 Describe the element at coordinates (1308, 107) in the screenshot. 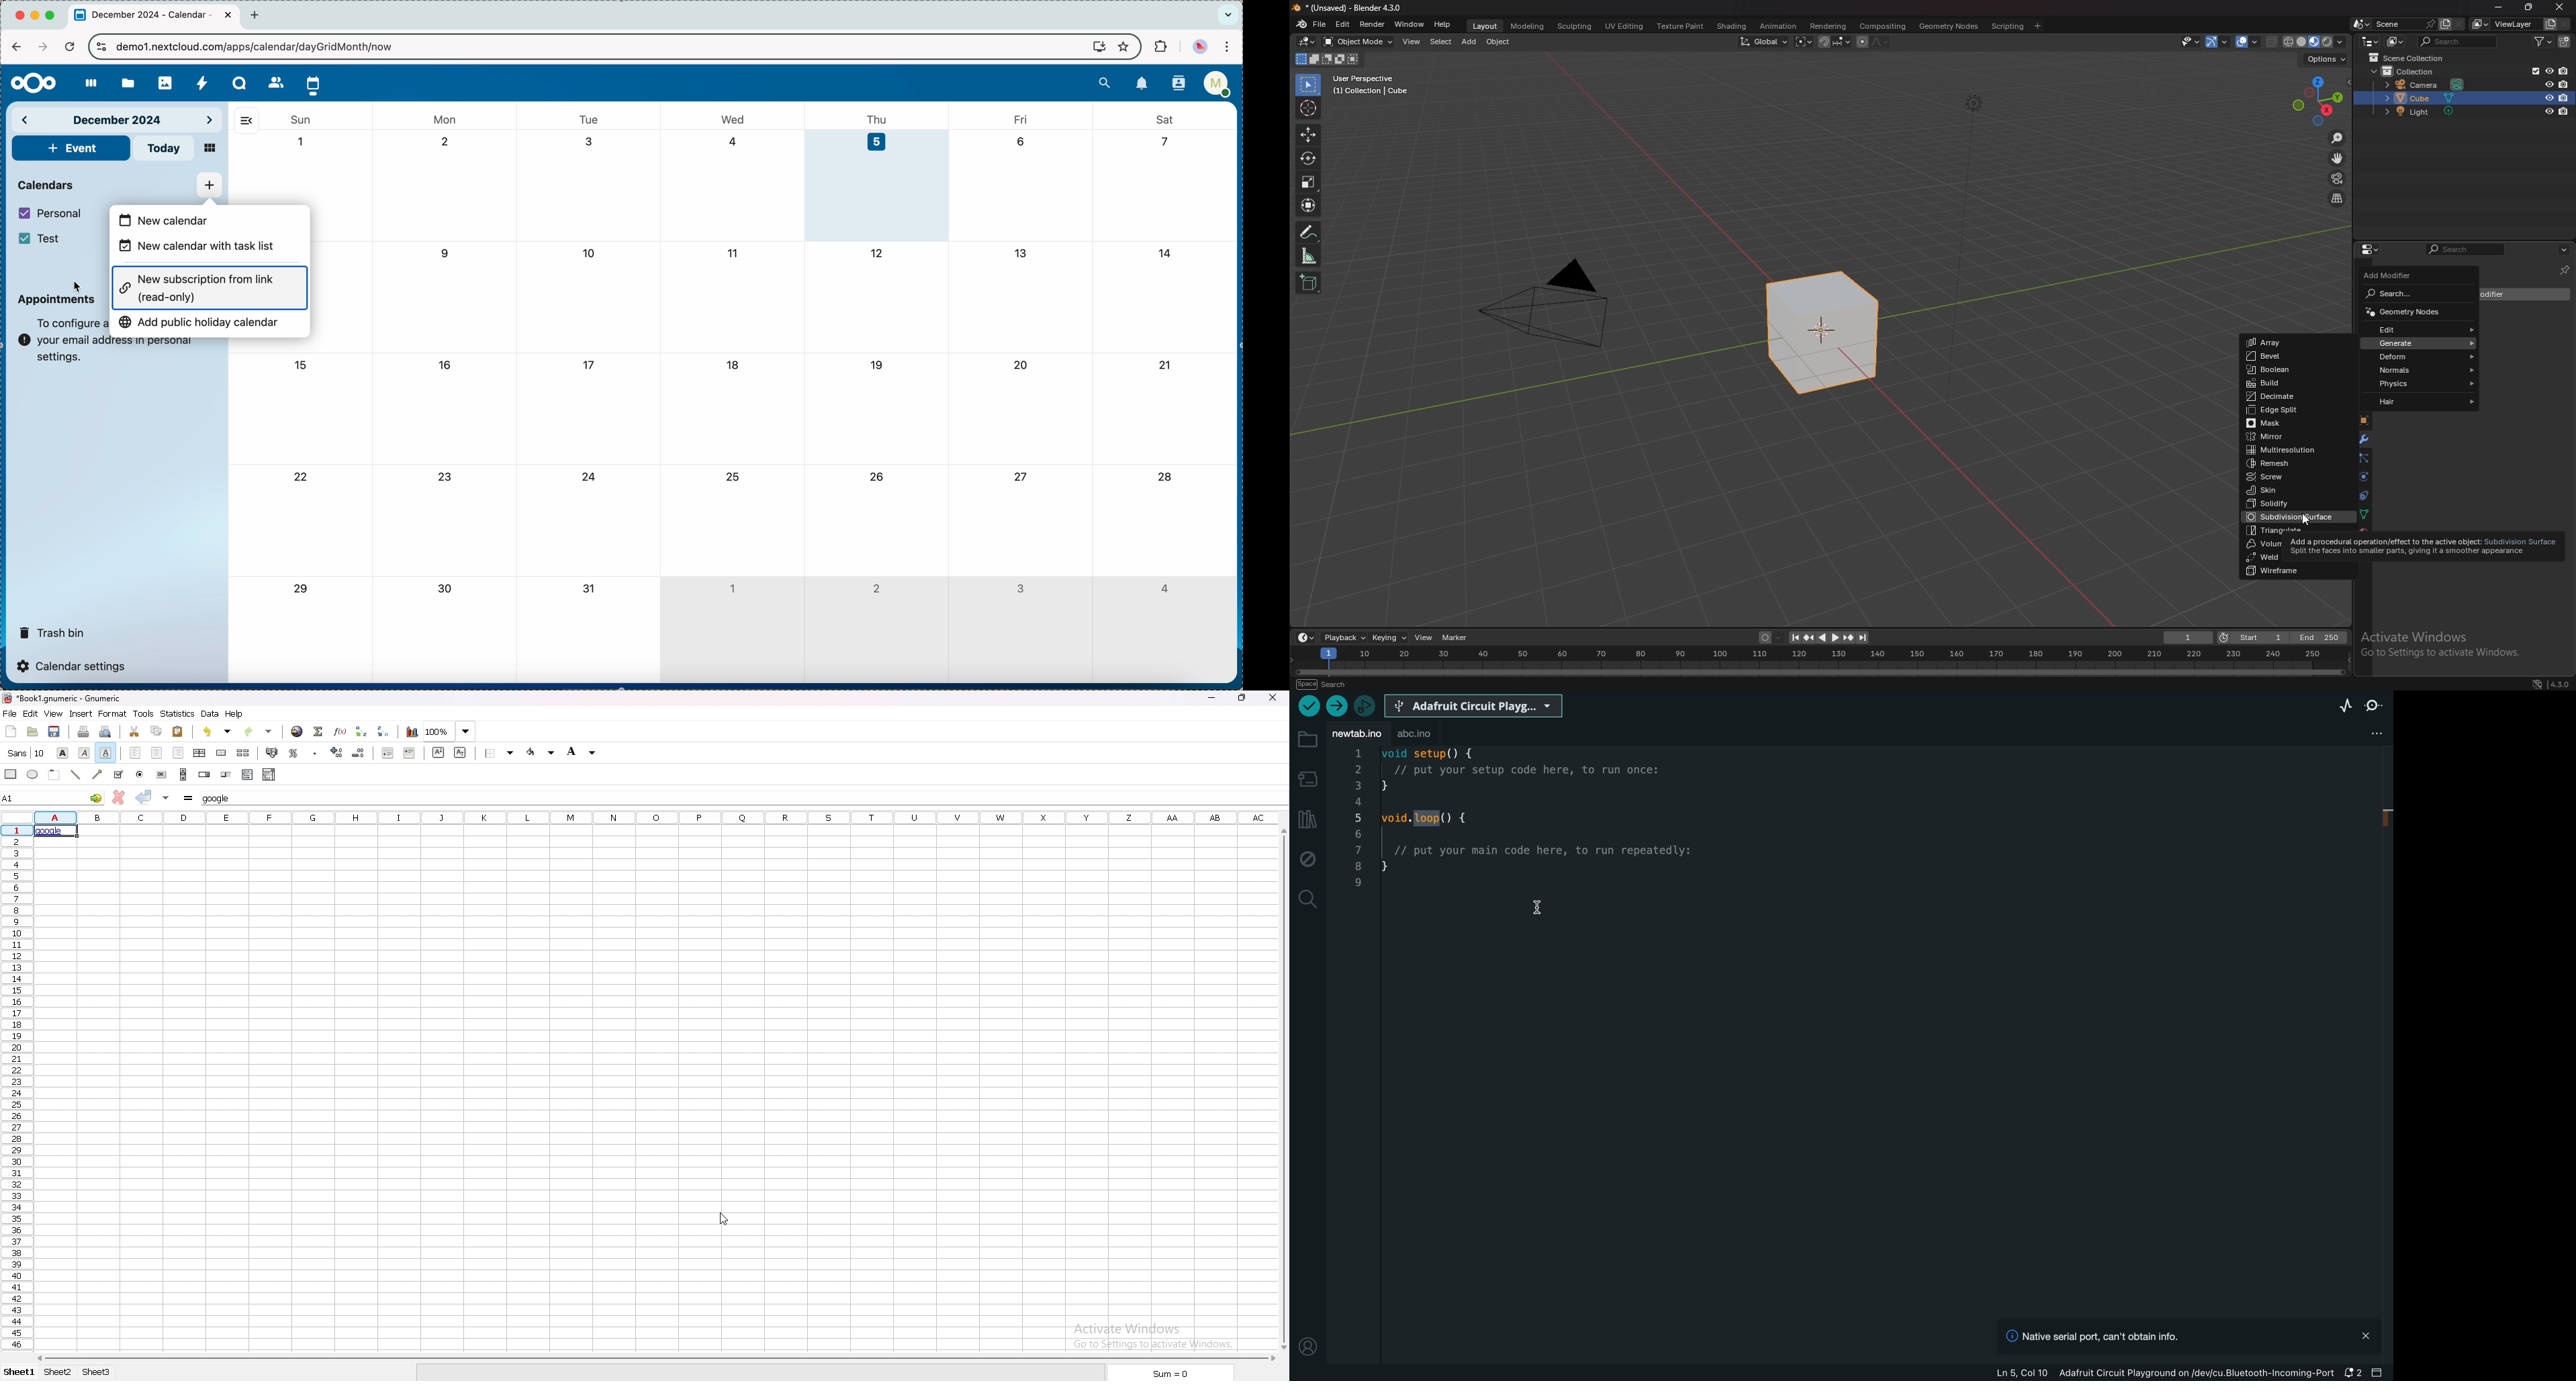

I see `cursor` at that location.